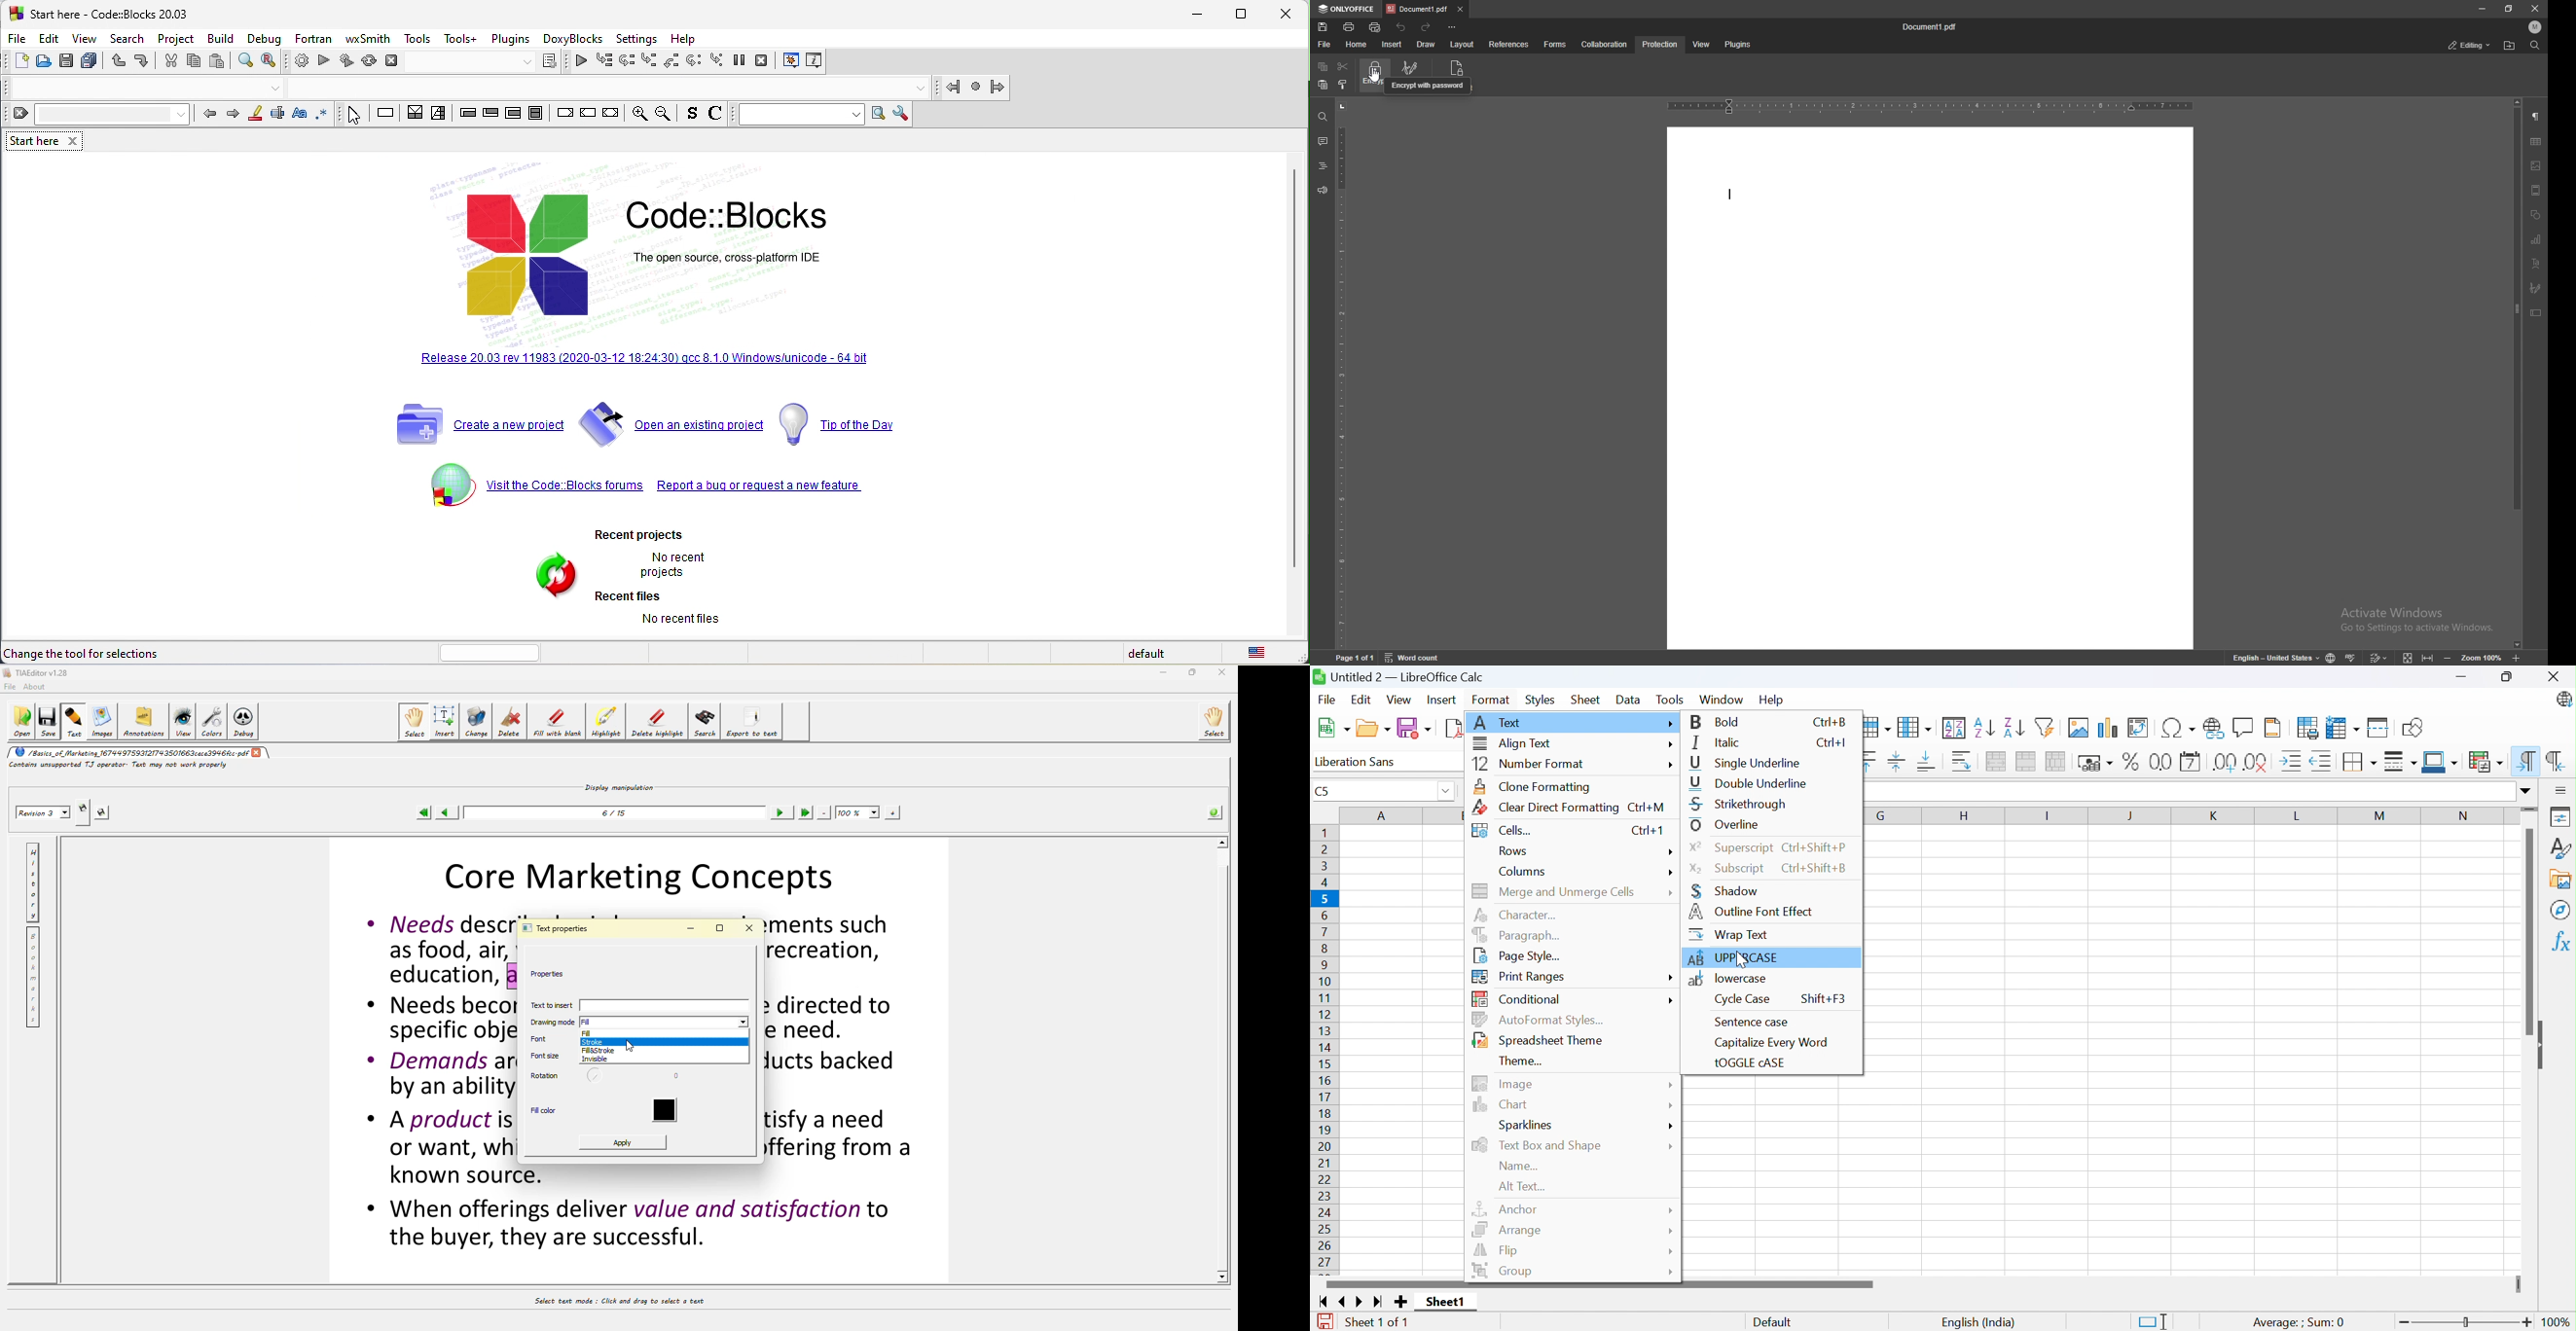  I want to click on zoom in, so click(635, 116).